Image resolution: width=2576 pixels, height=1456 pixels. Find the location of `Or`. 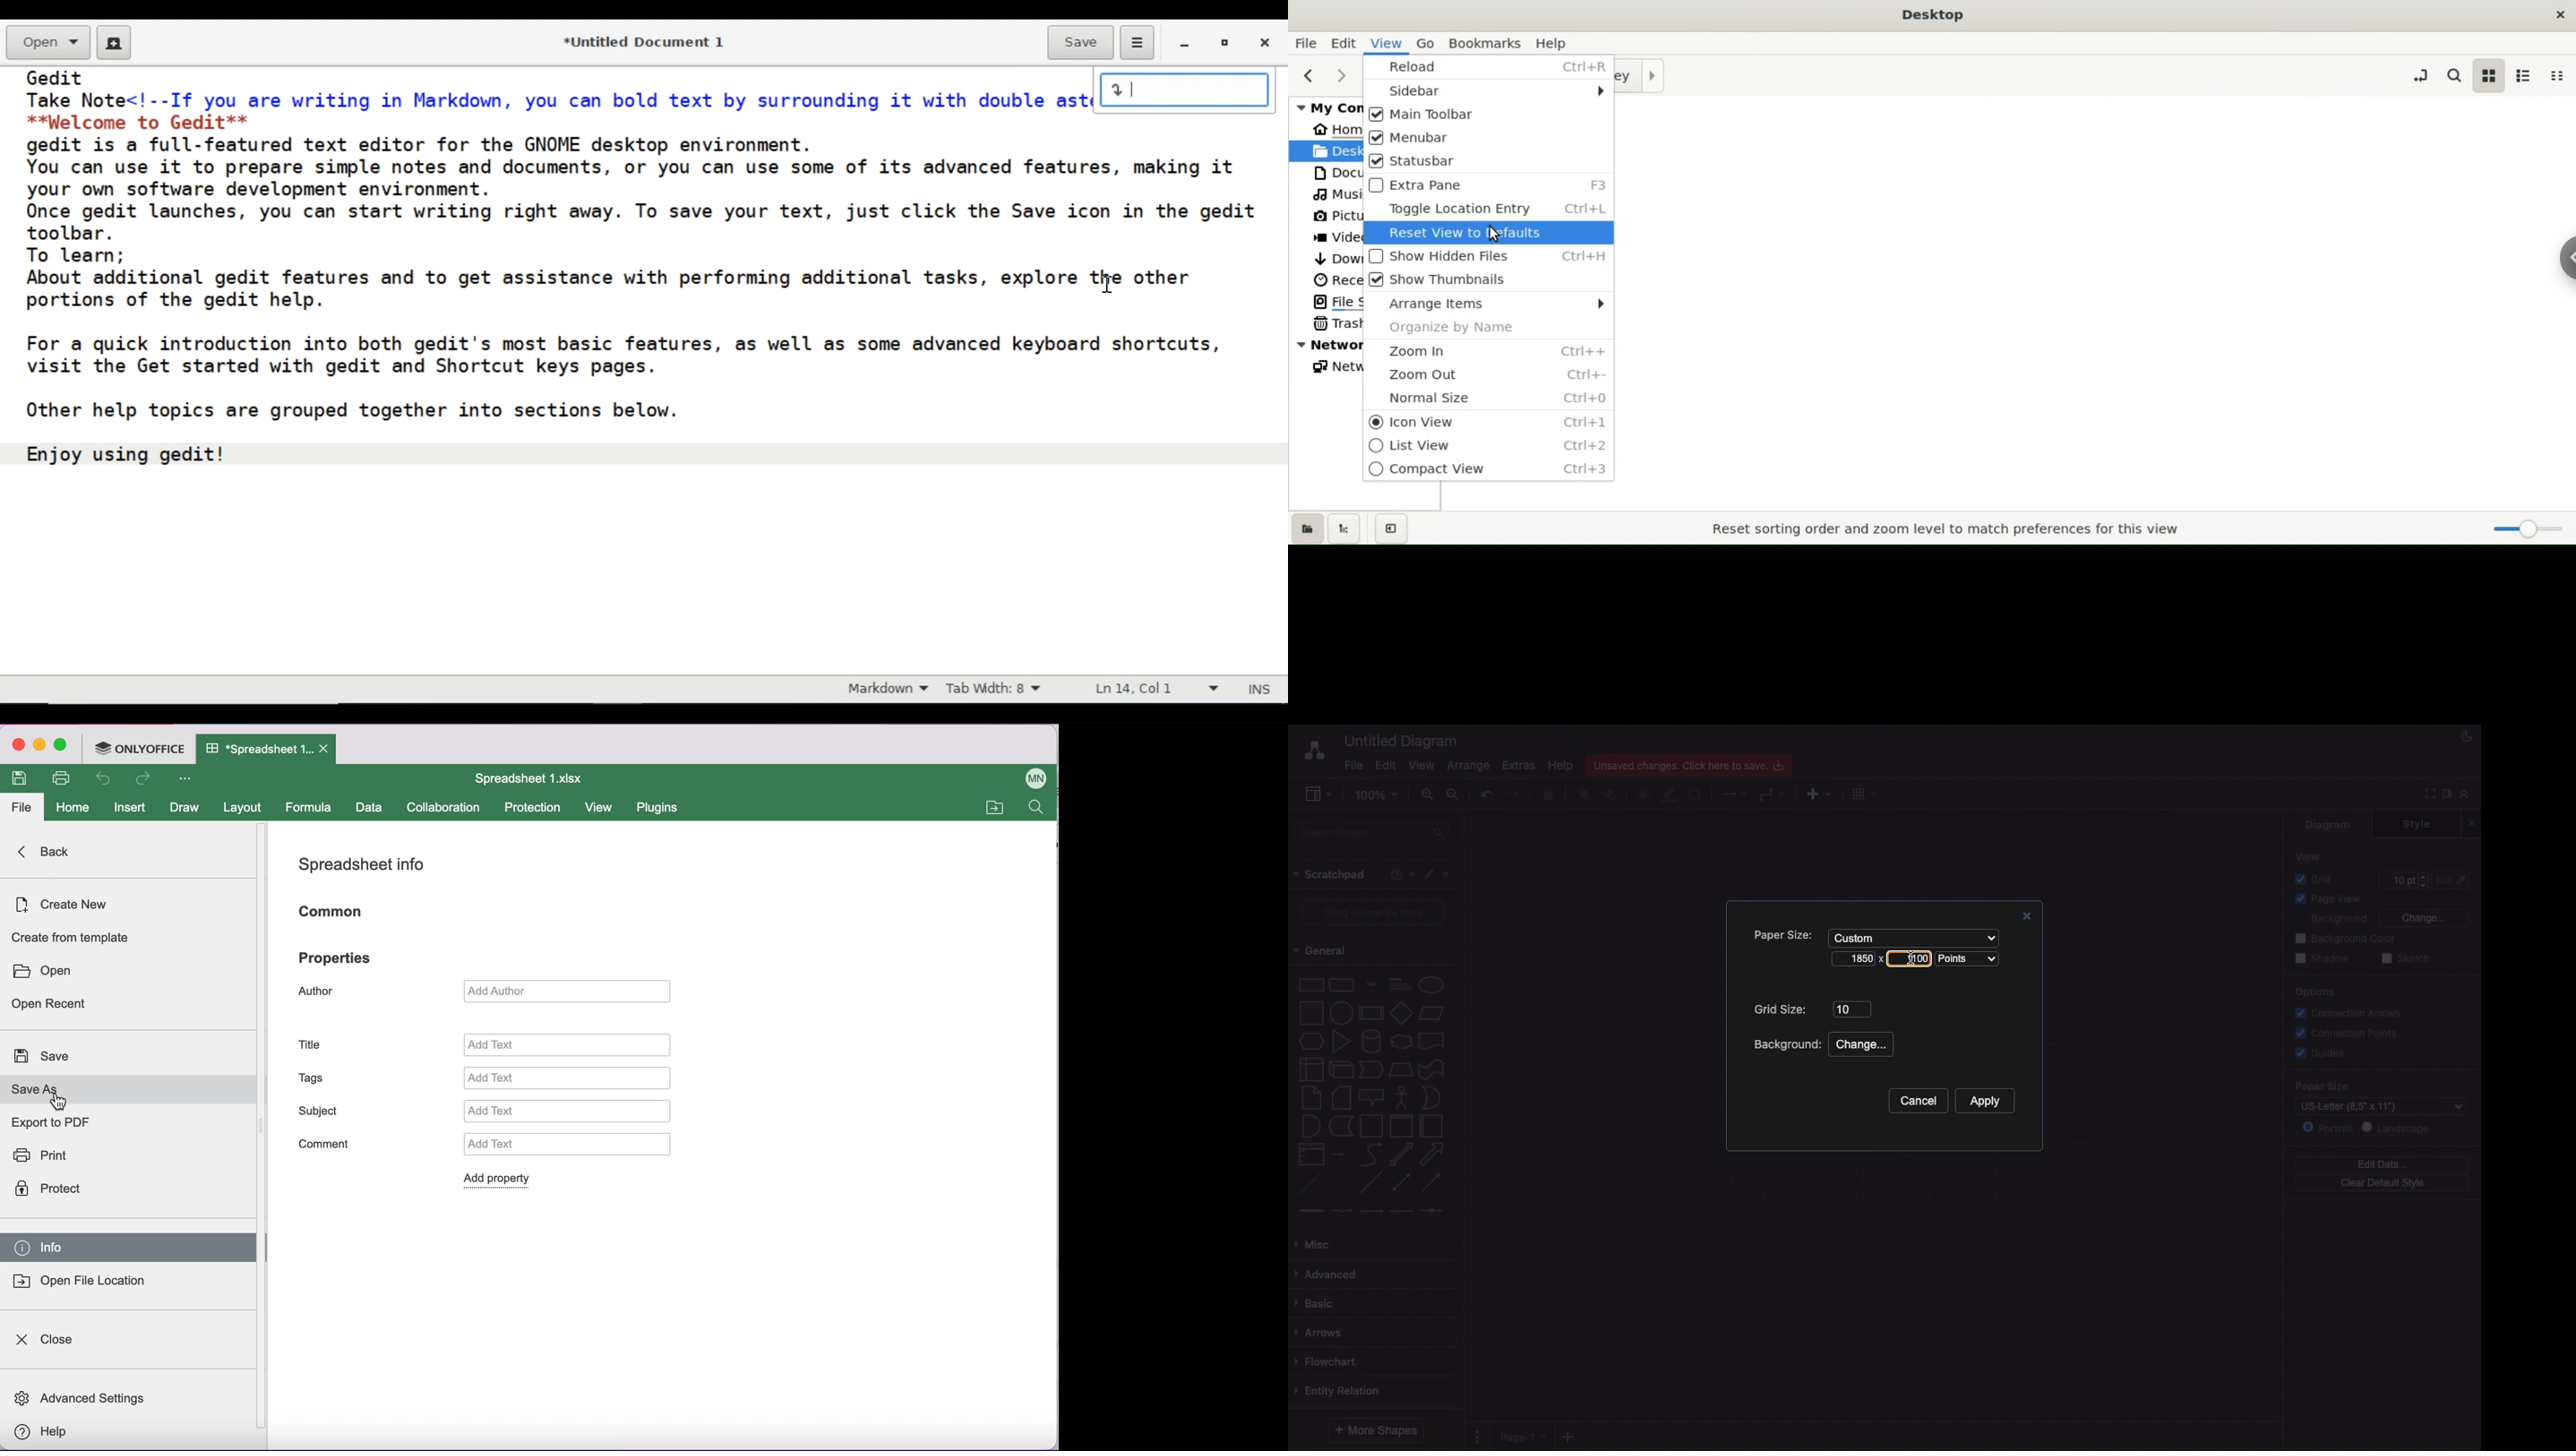

Or is located at coordinates (1432, 1096).